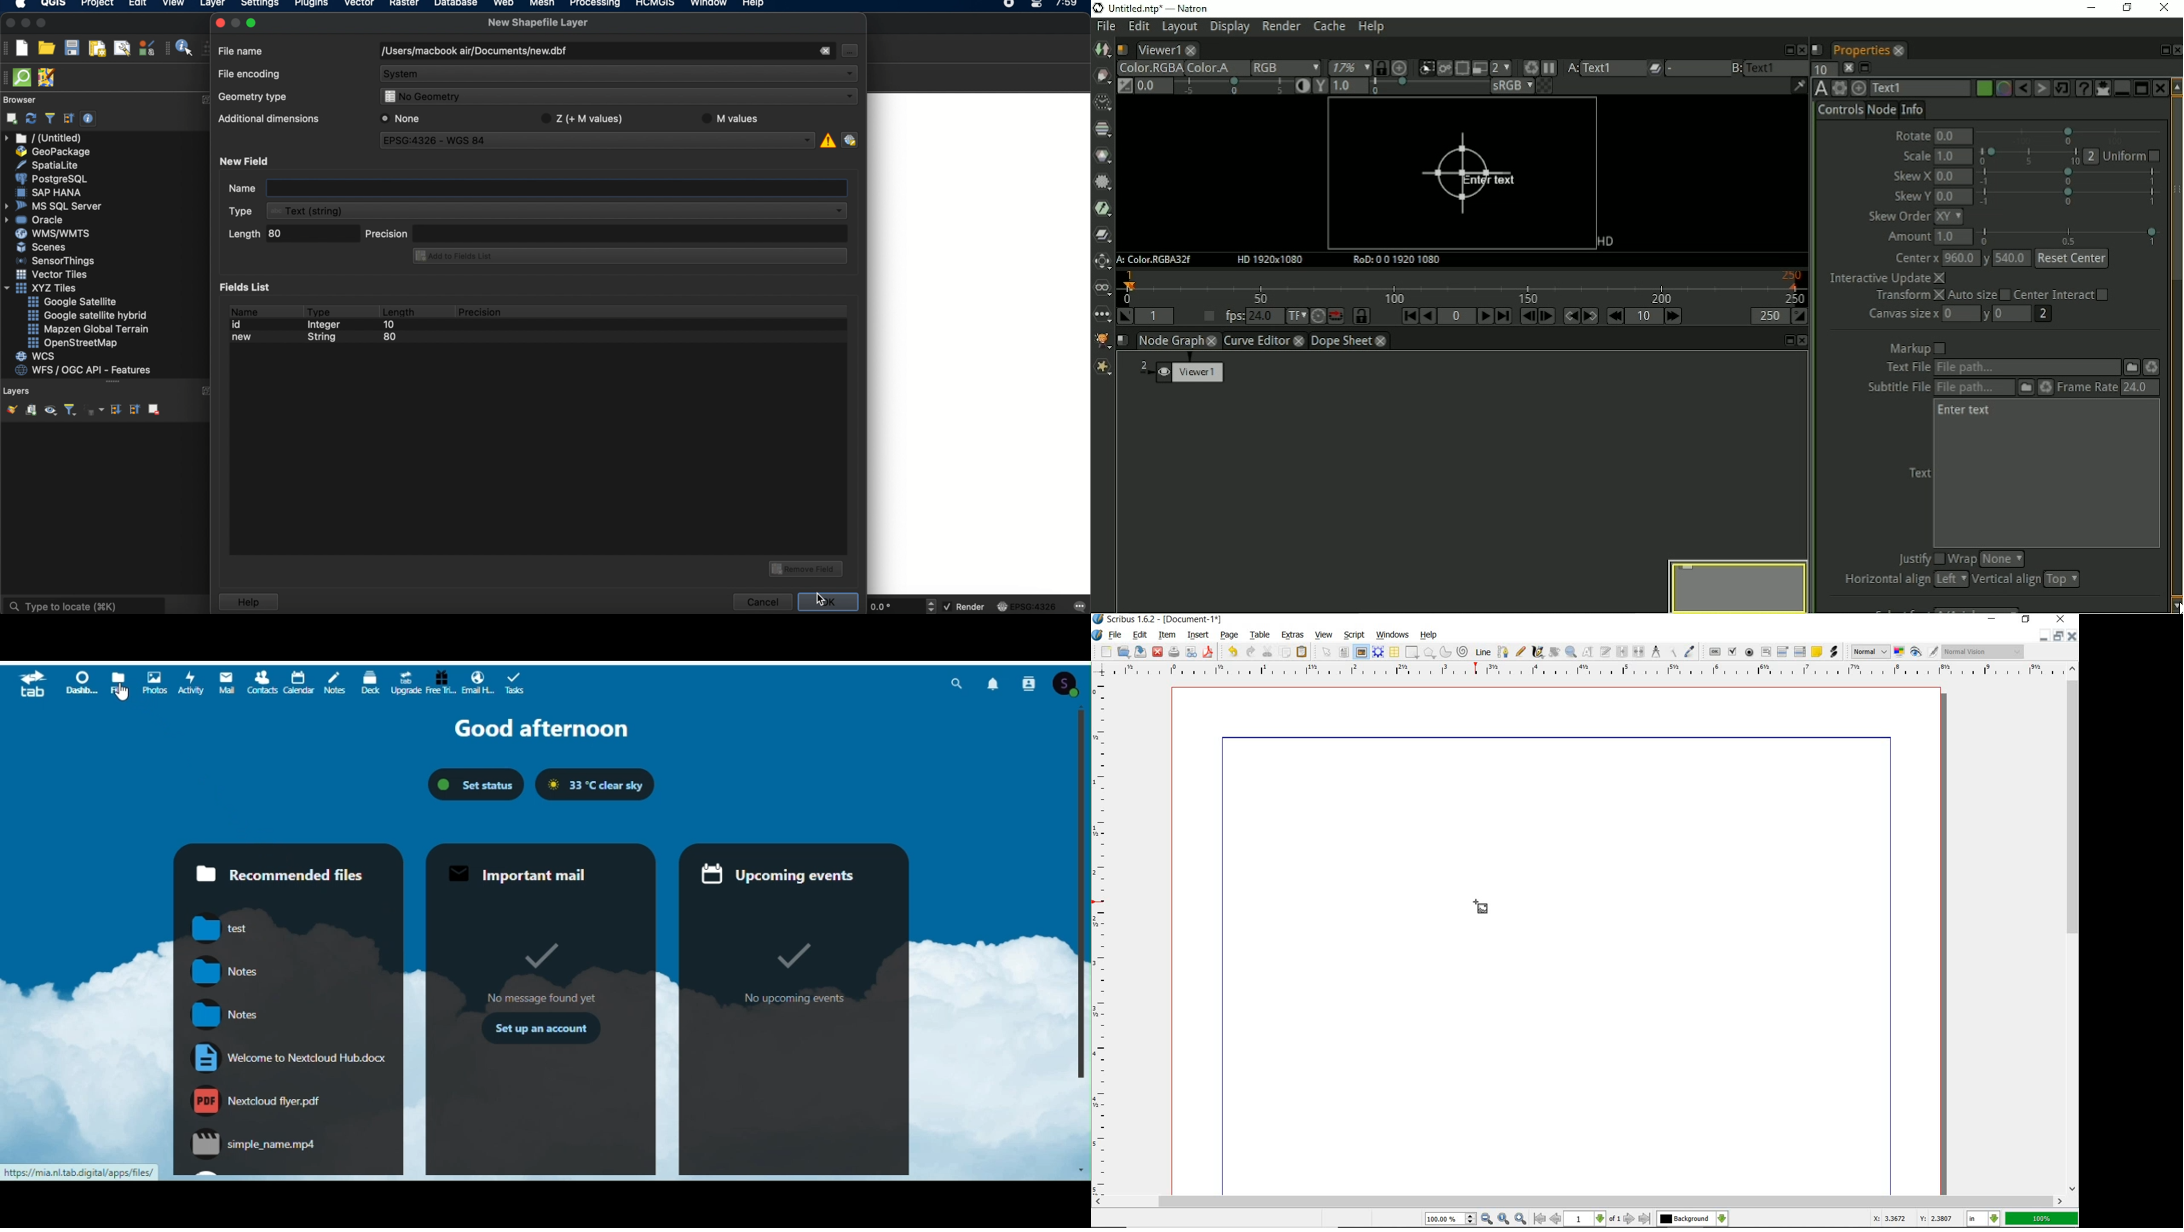 This screenshot has width=2184, height=1232. I want to click on Recommended files, so click(286, 873).